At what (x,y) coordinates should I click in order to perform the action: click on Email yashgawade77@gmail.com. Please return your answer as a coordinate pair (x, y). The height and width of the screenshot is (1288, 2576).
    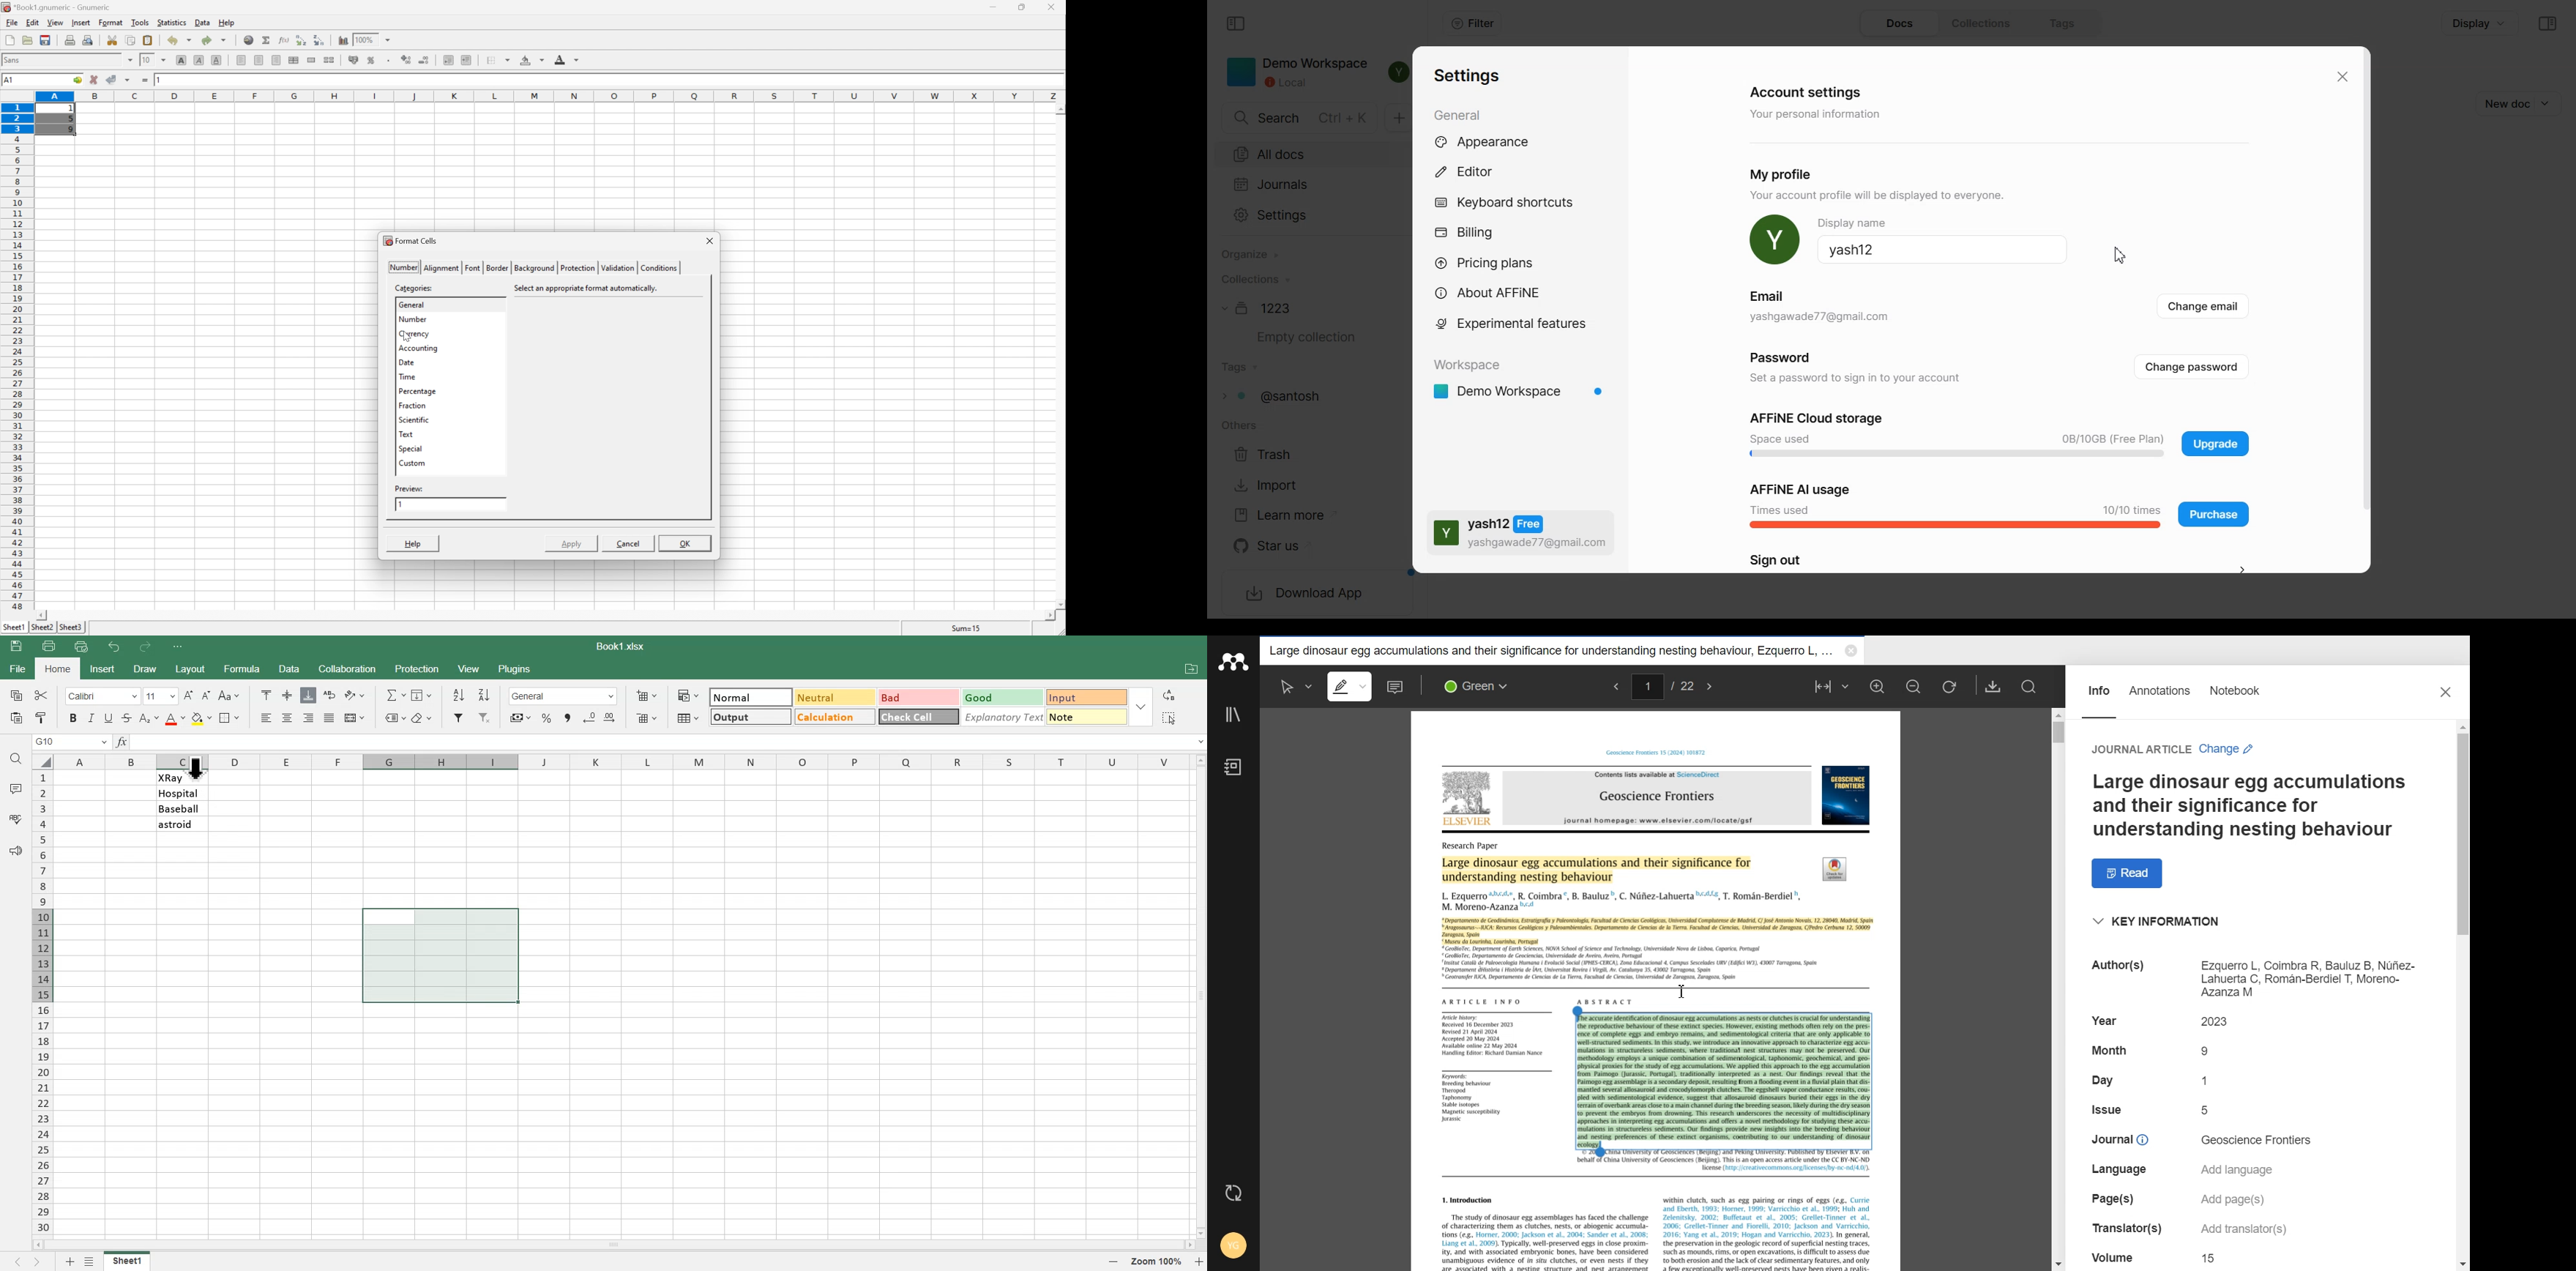
    Looking at the image, I should click on (1814, 307).